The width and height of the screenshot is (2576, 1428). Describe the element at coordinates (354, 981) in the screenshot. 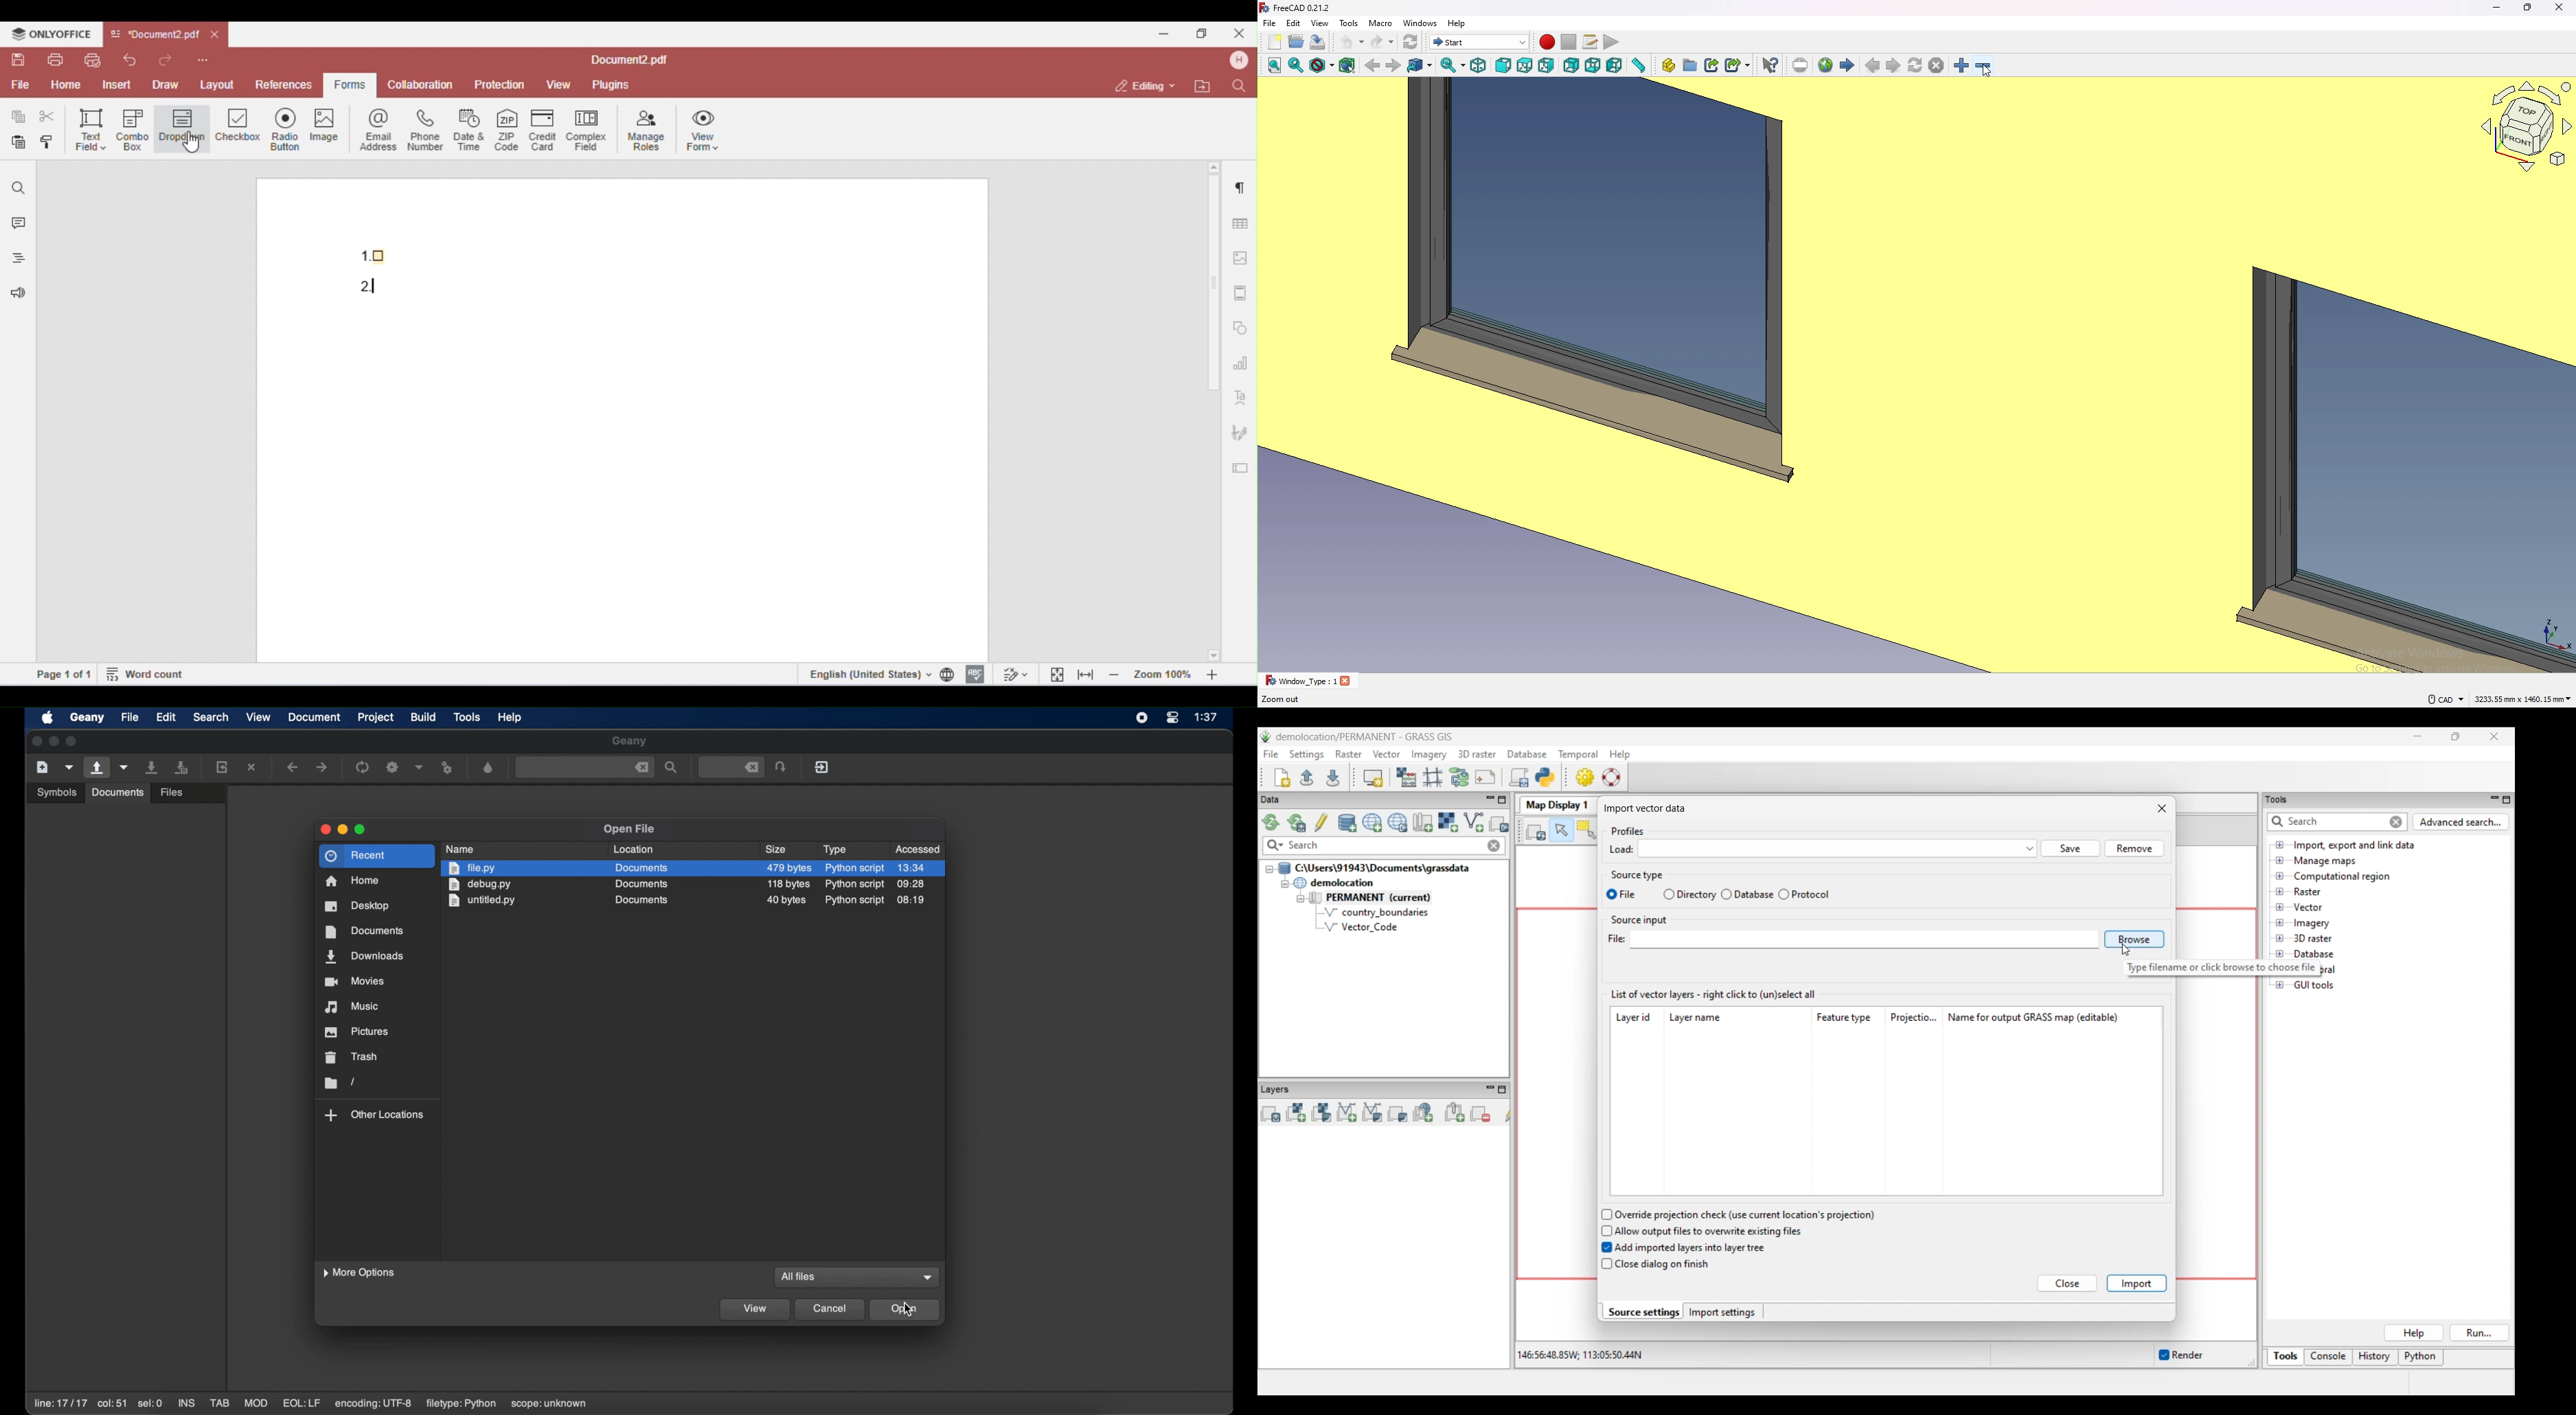

I see `movies` at that location.